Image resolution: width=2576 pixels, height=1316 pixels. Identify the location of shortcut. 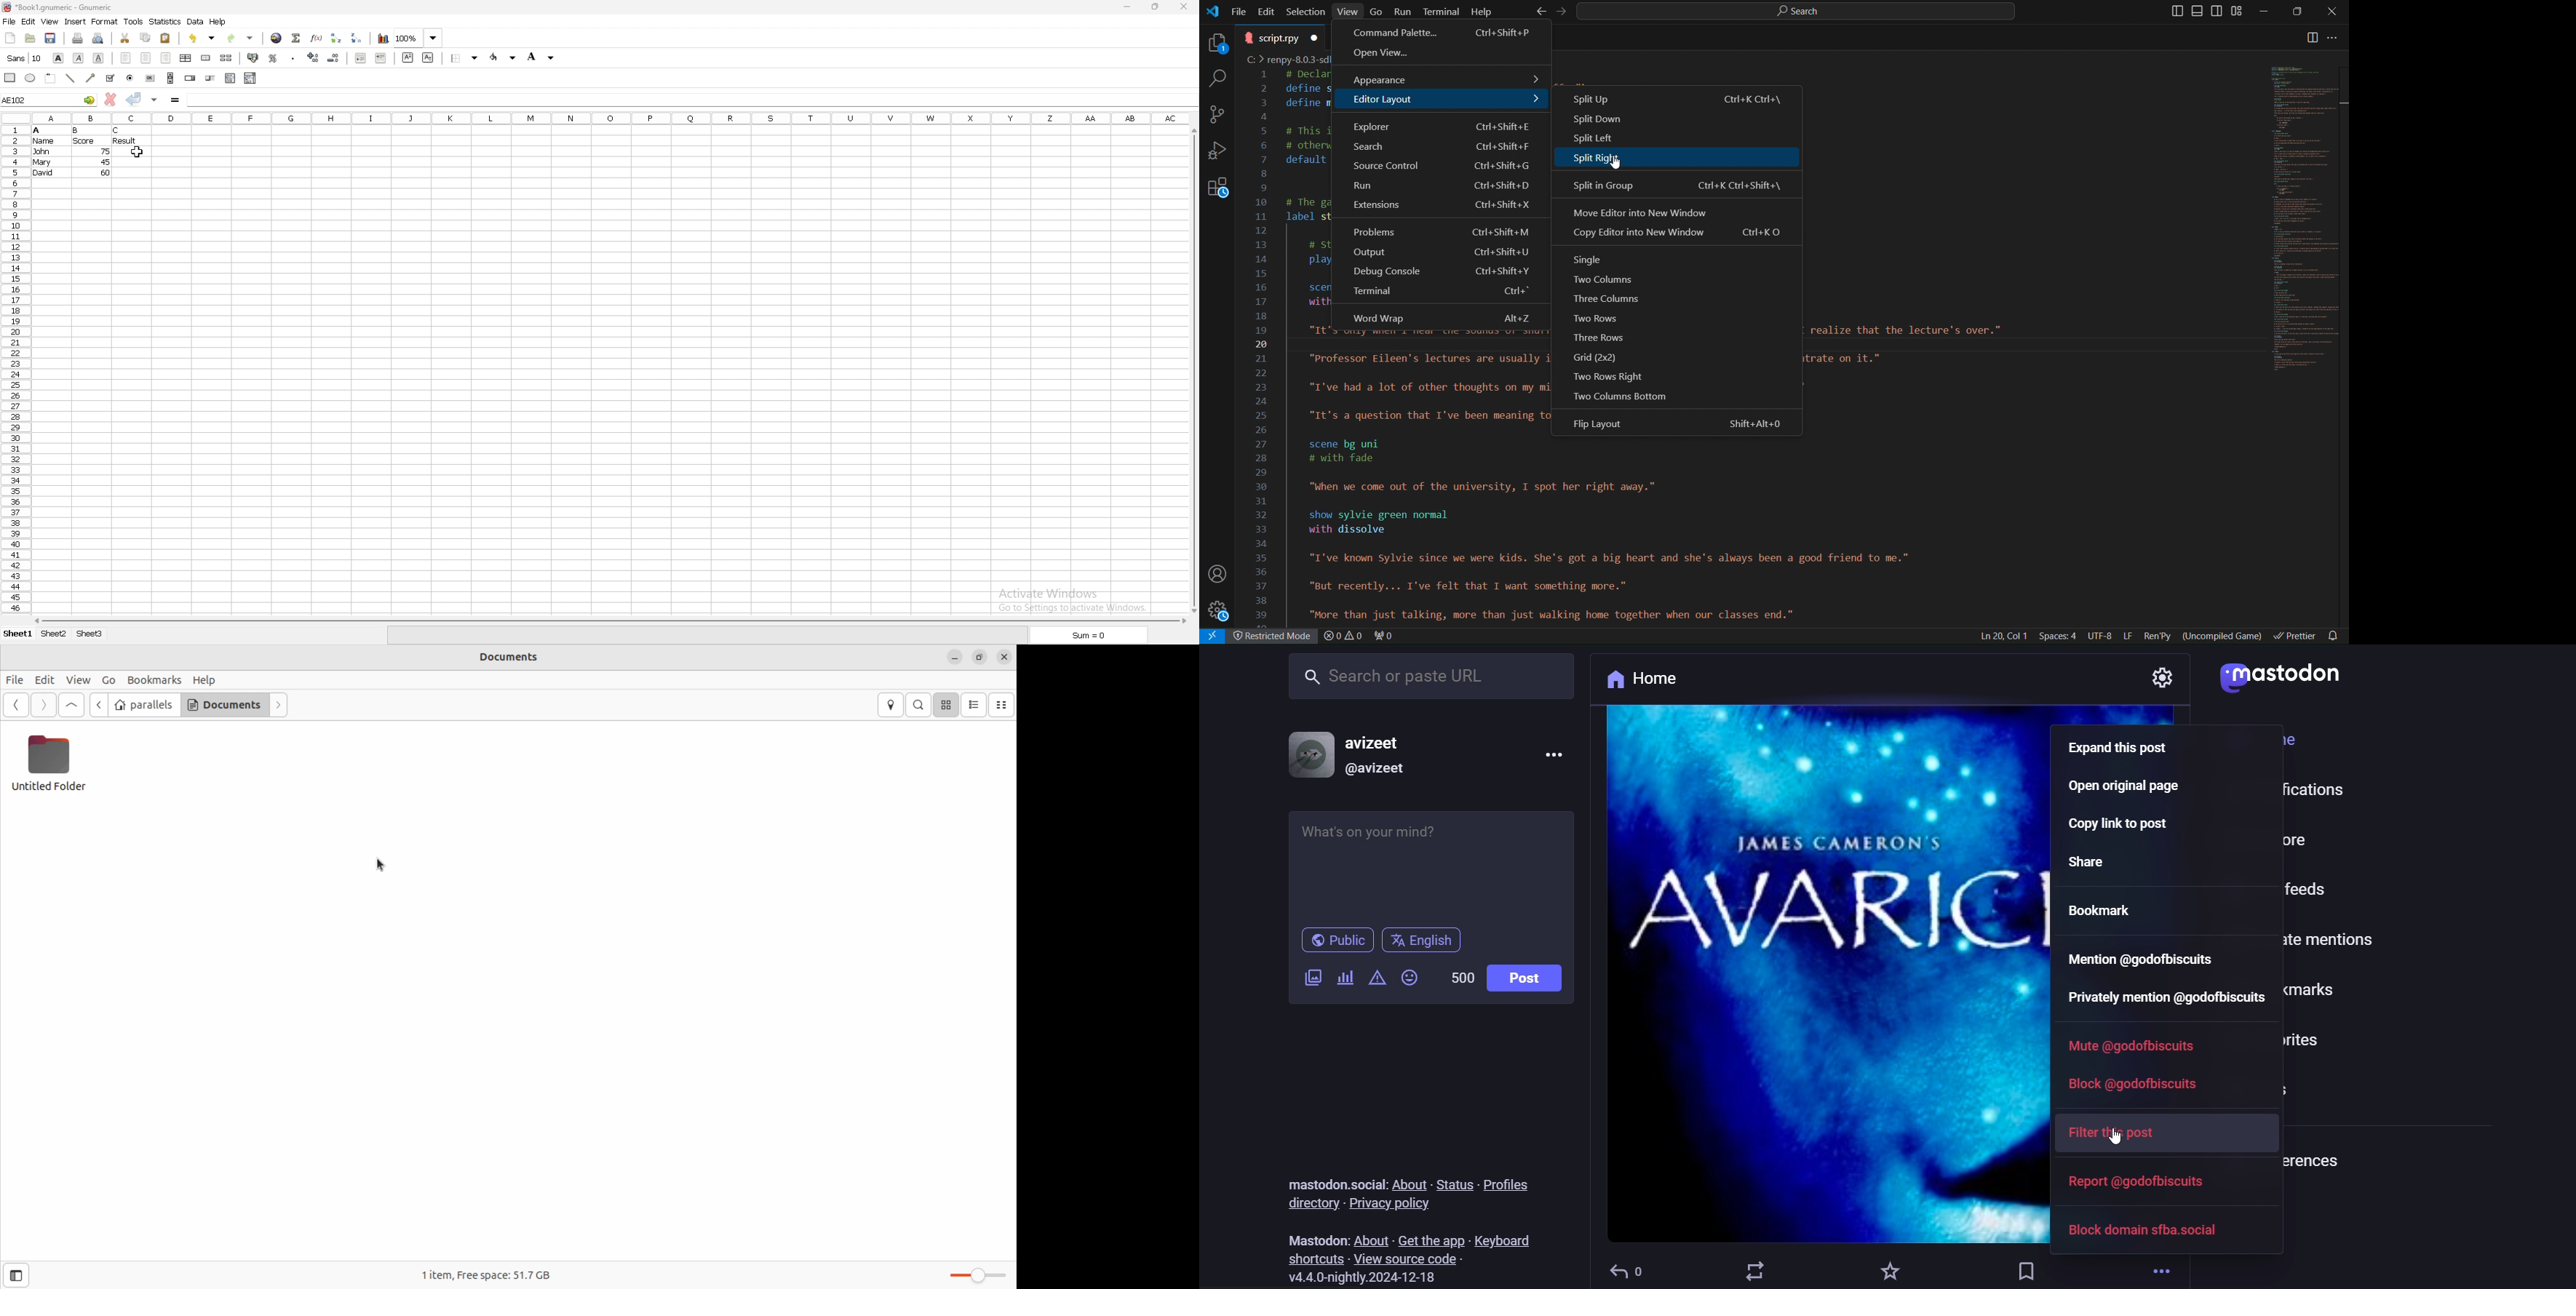
(1316, 1258).